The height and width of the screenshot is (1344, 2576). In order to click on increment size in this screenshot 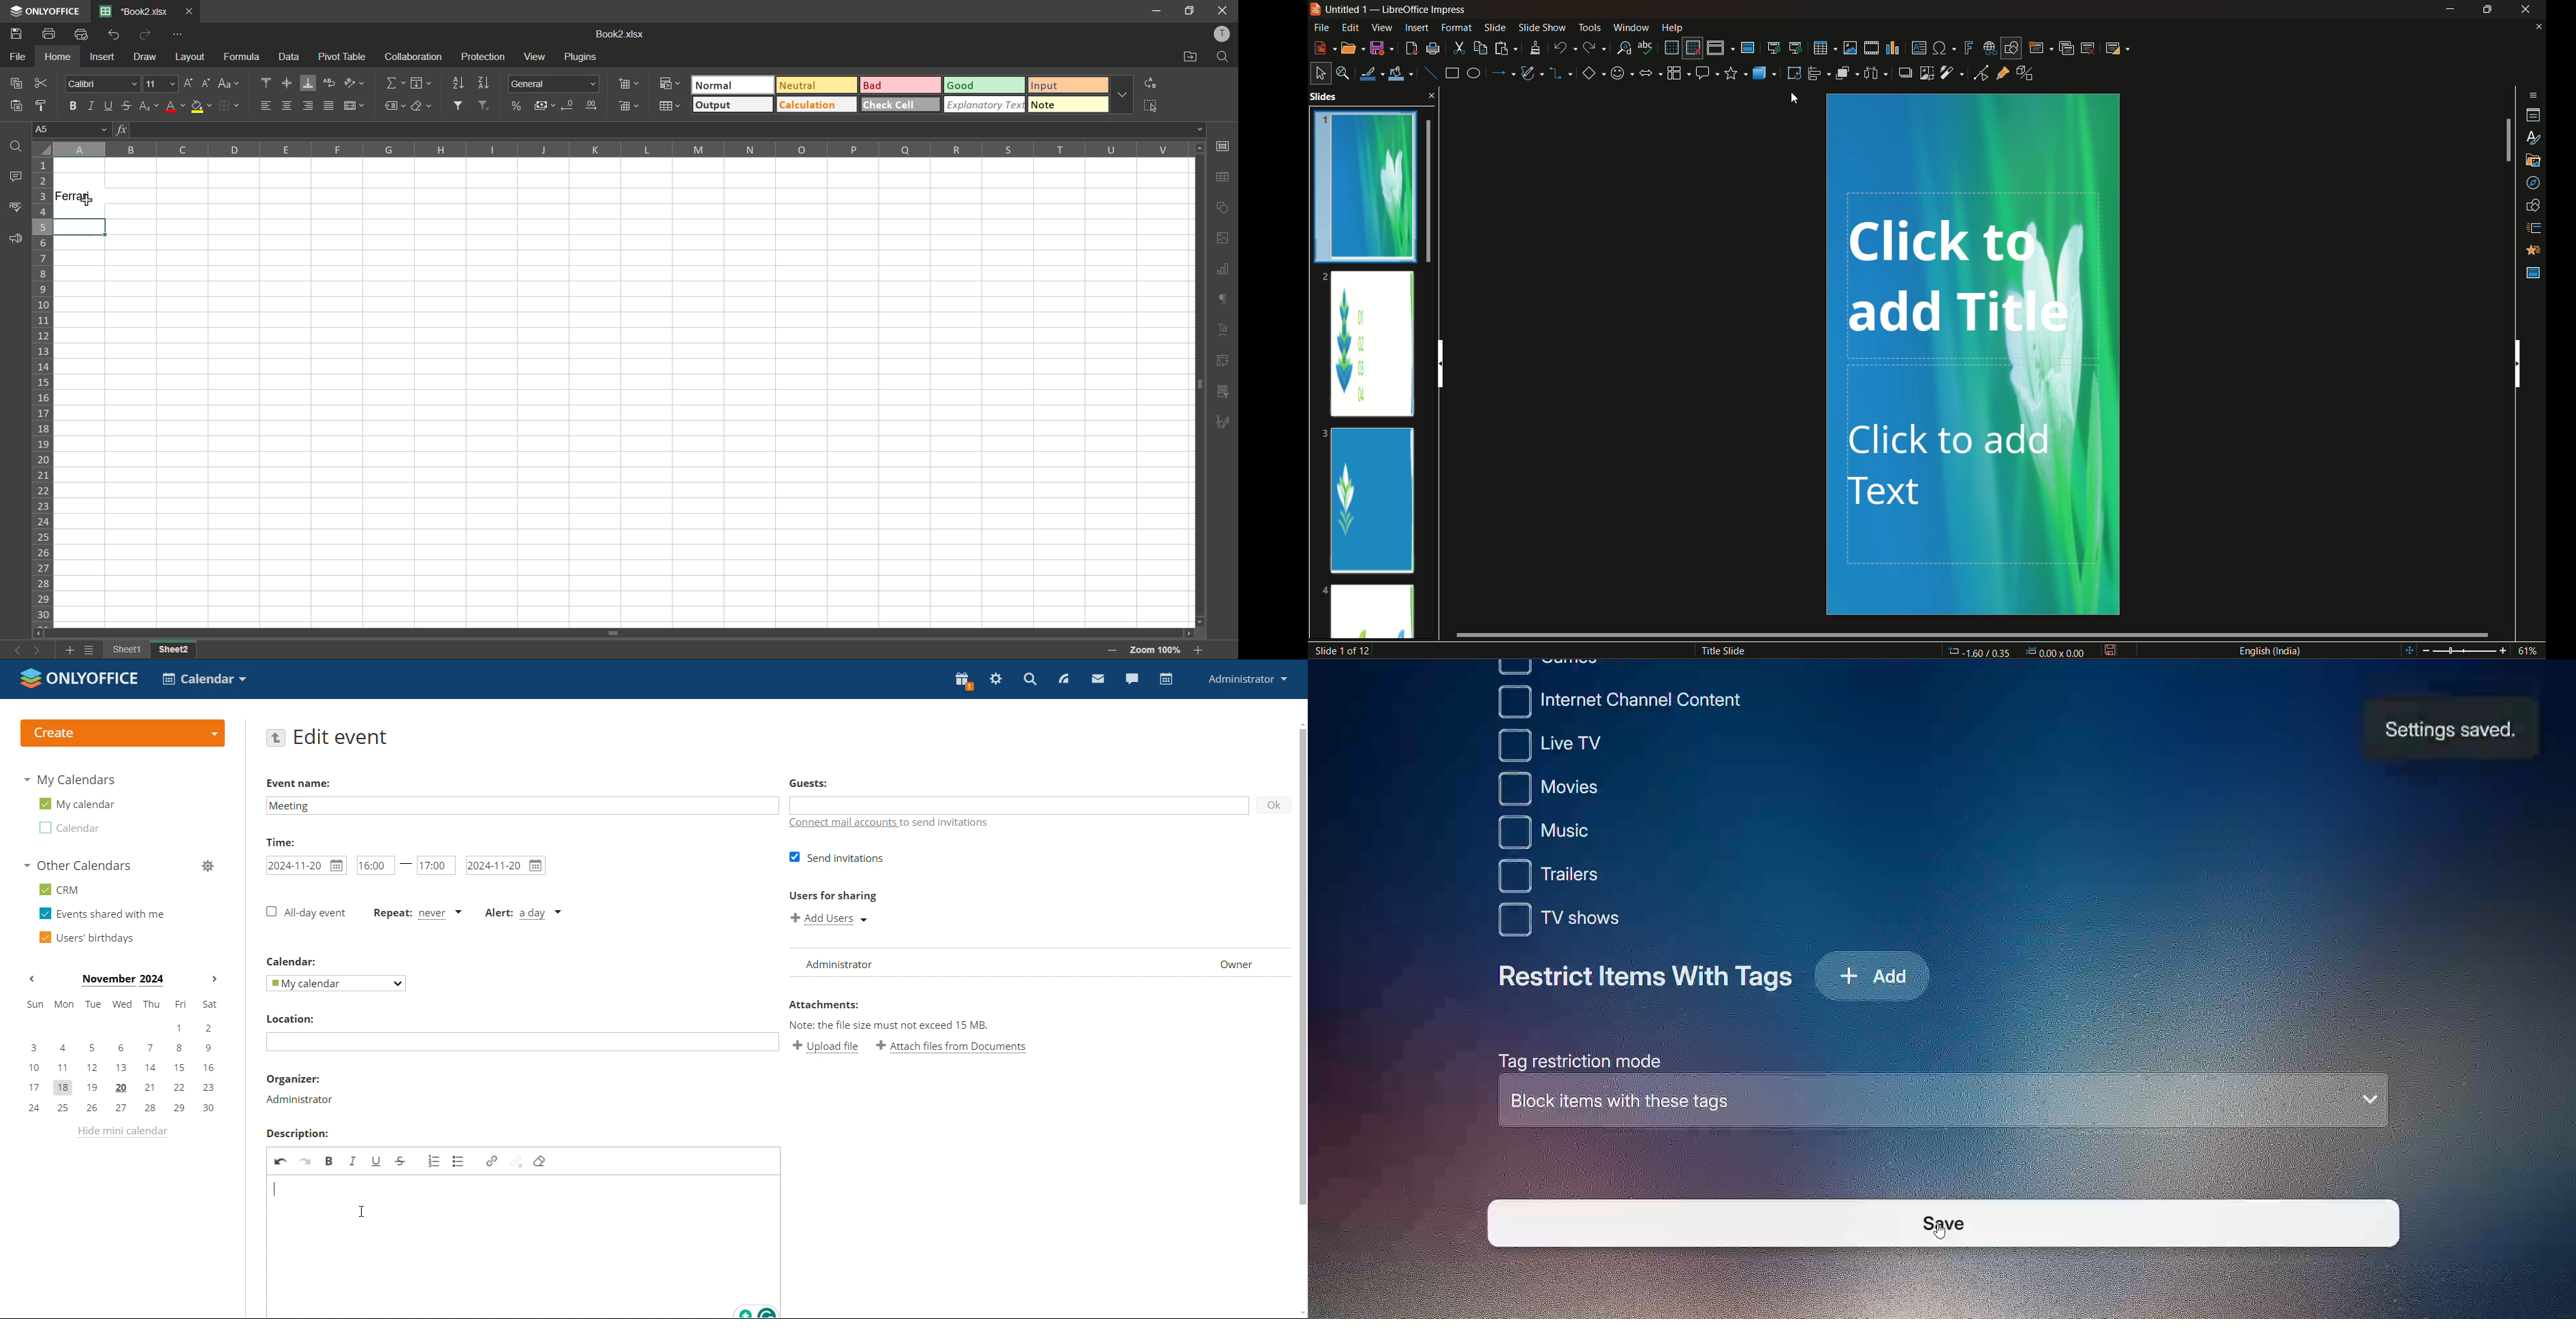, I will do `click(188, 83)`.